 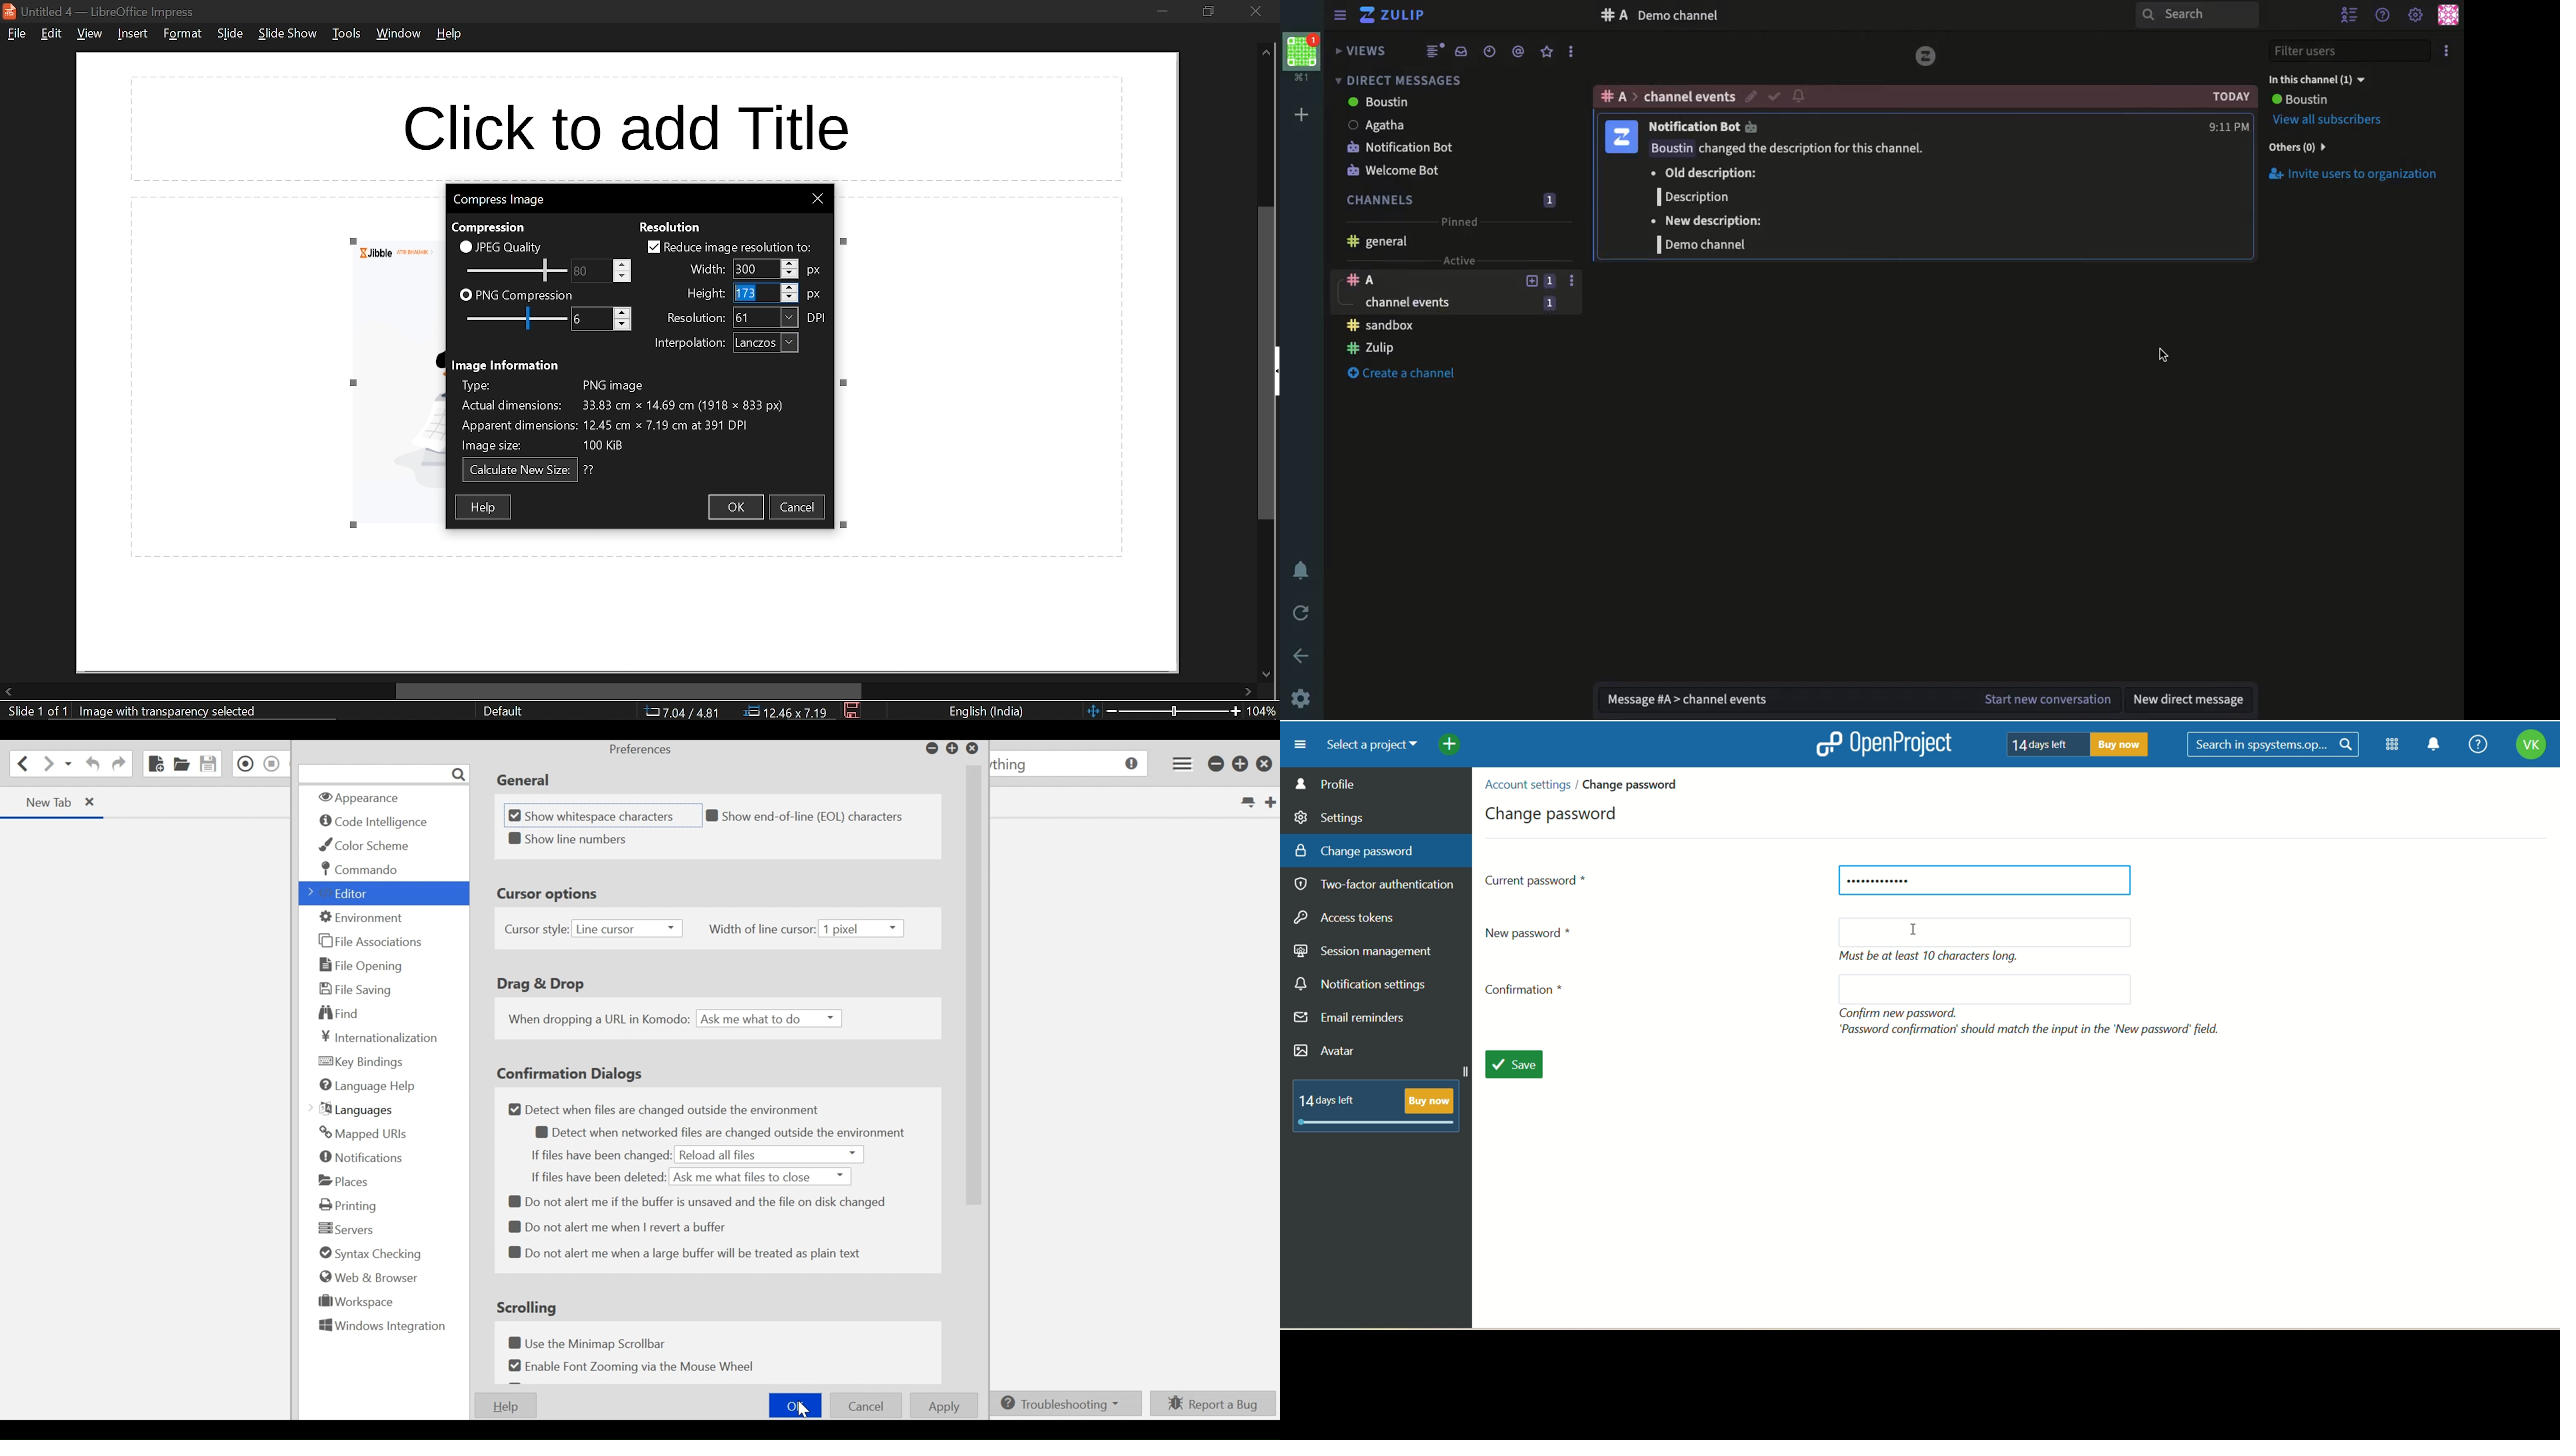 I want to click on Pinned, so click(x=1460, y=221).